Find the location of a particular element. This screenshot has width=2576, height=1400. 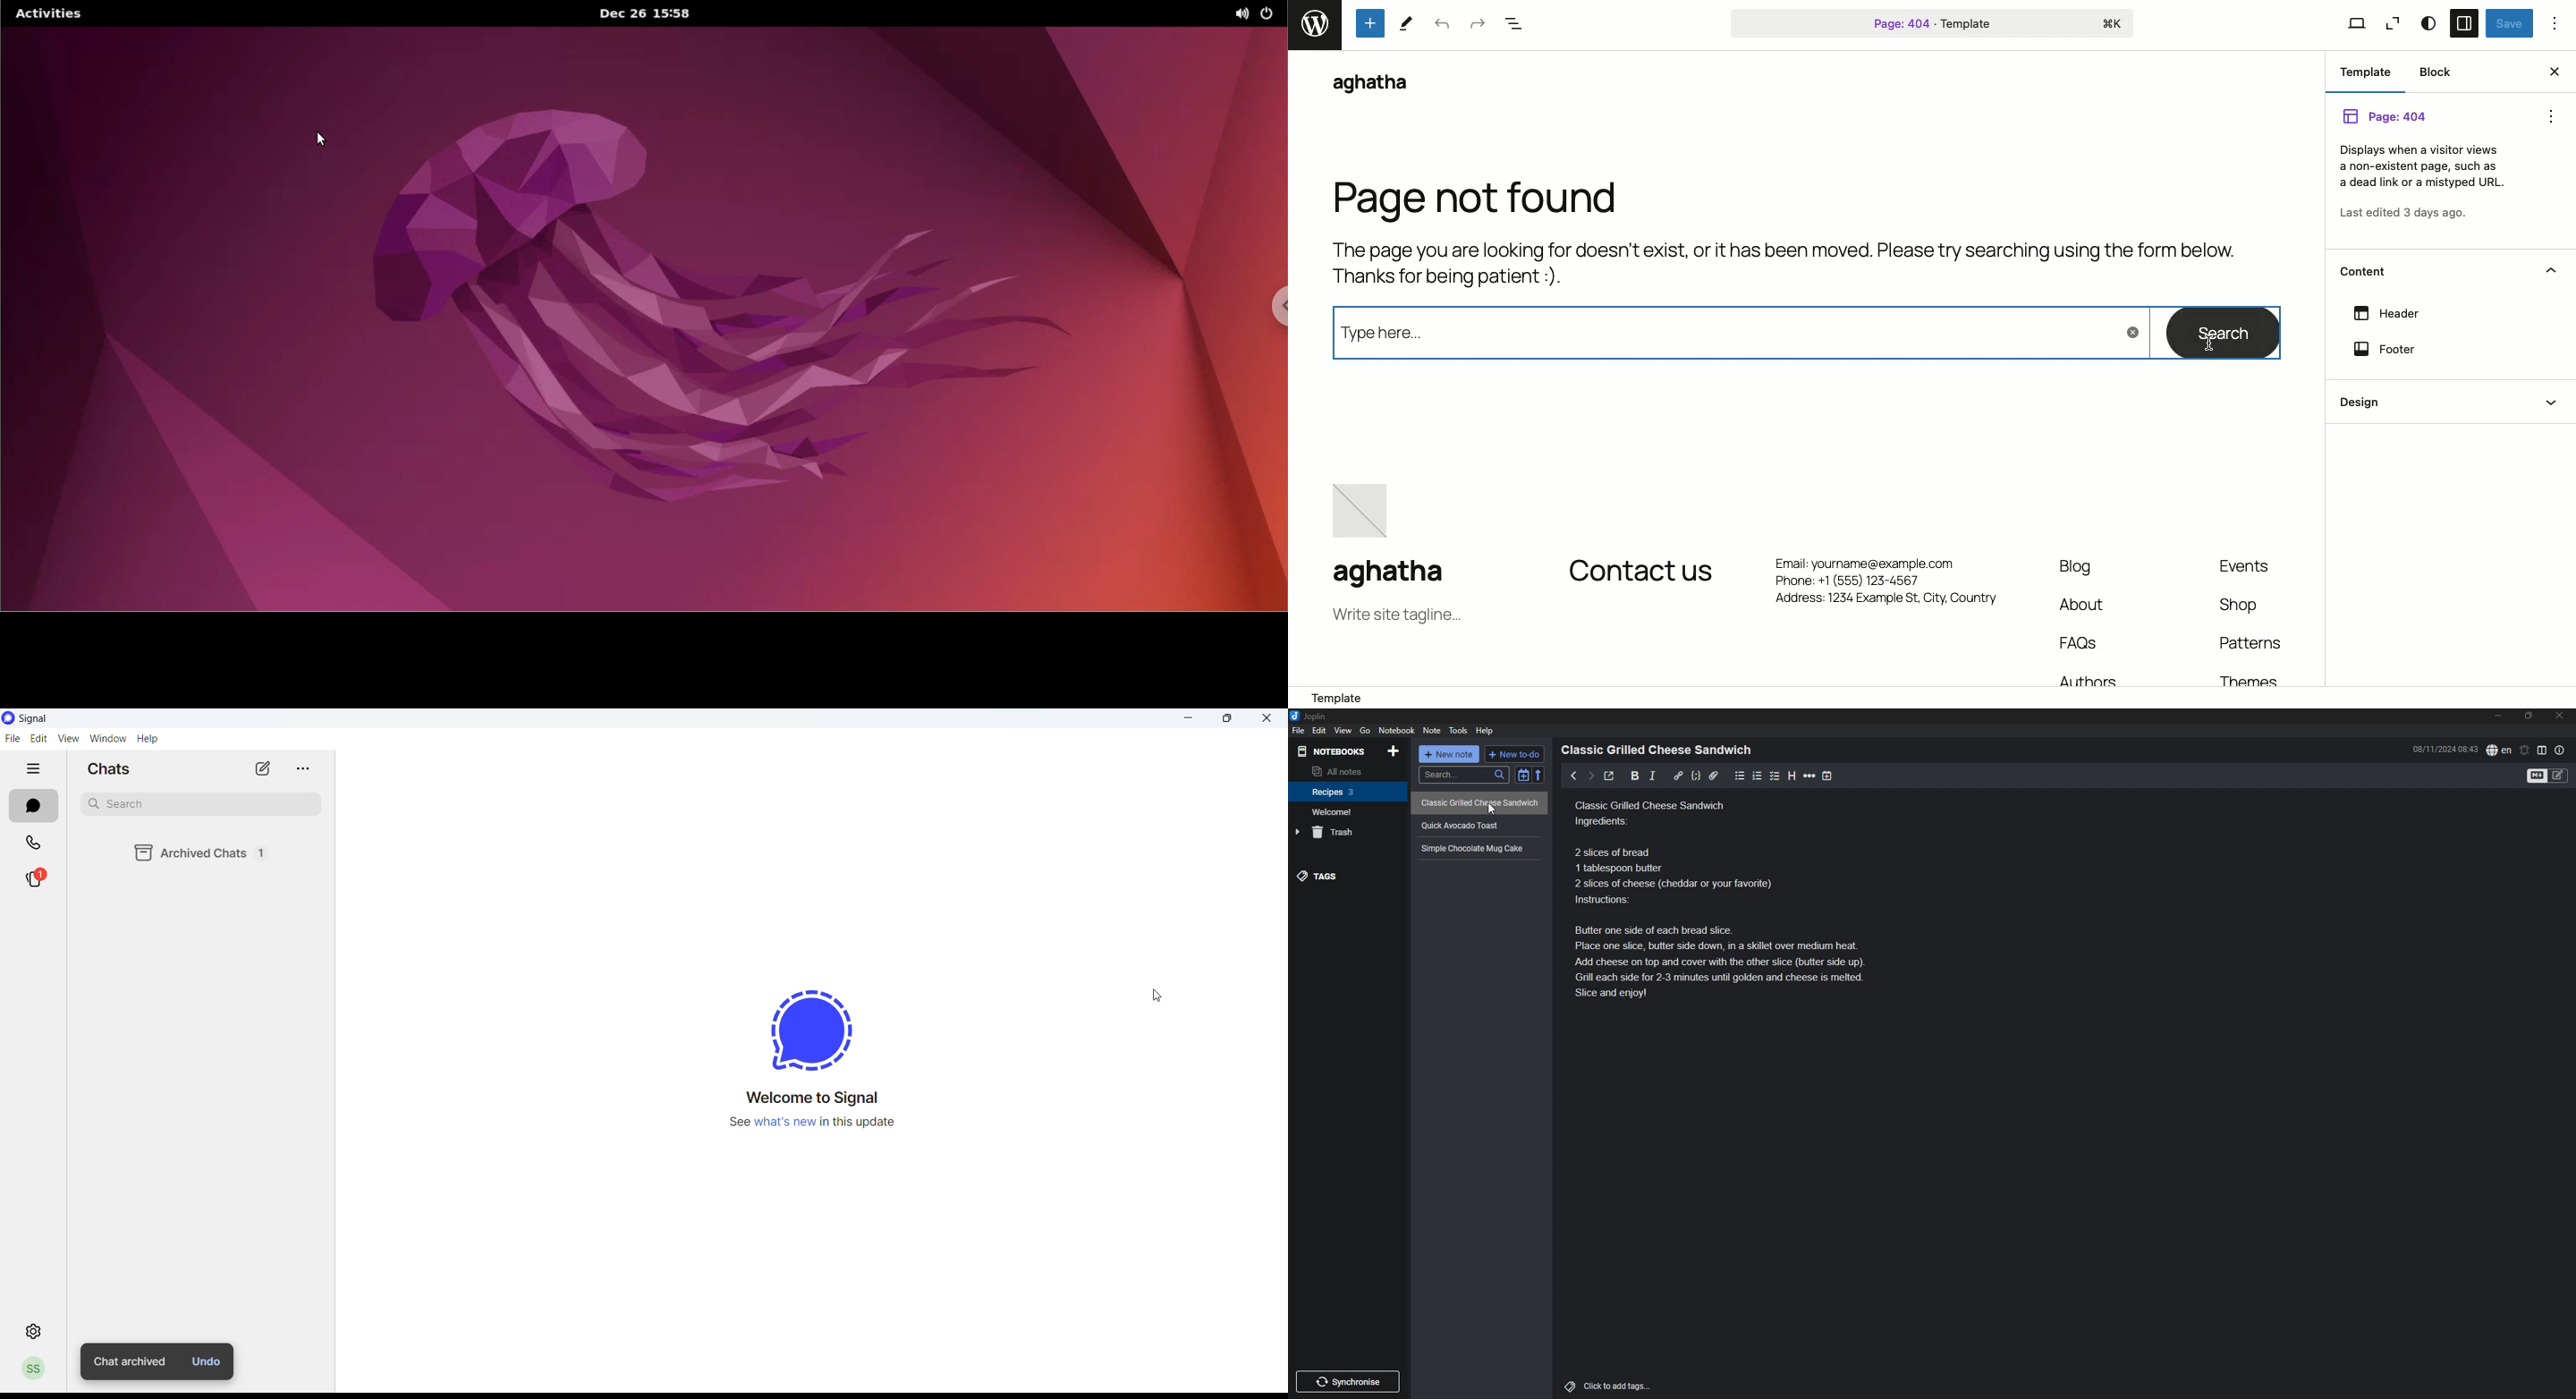

recipe content is located at coordinates (1719, 896).